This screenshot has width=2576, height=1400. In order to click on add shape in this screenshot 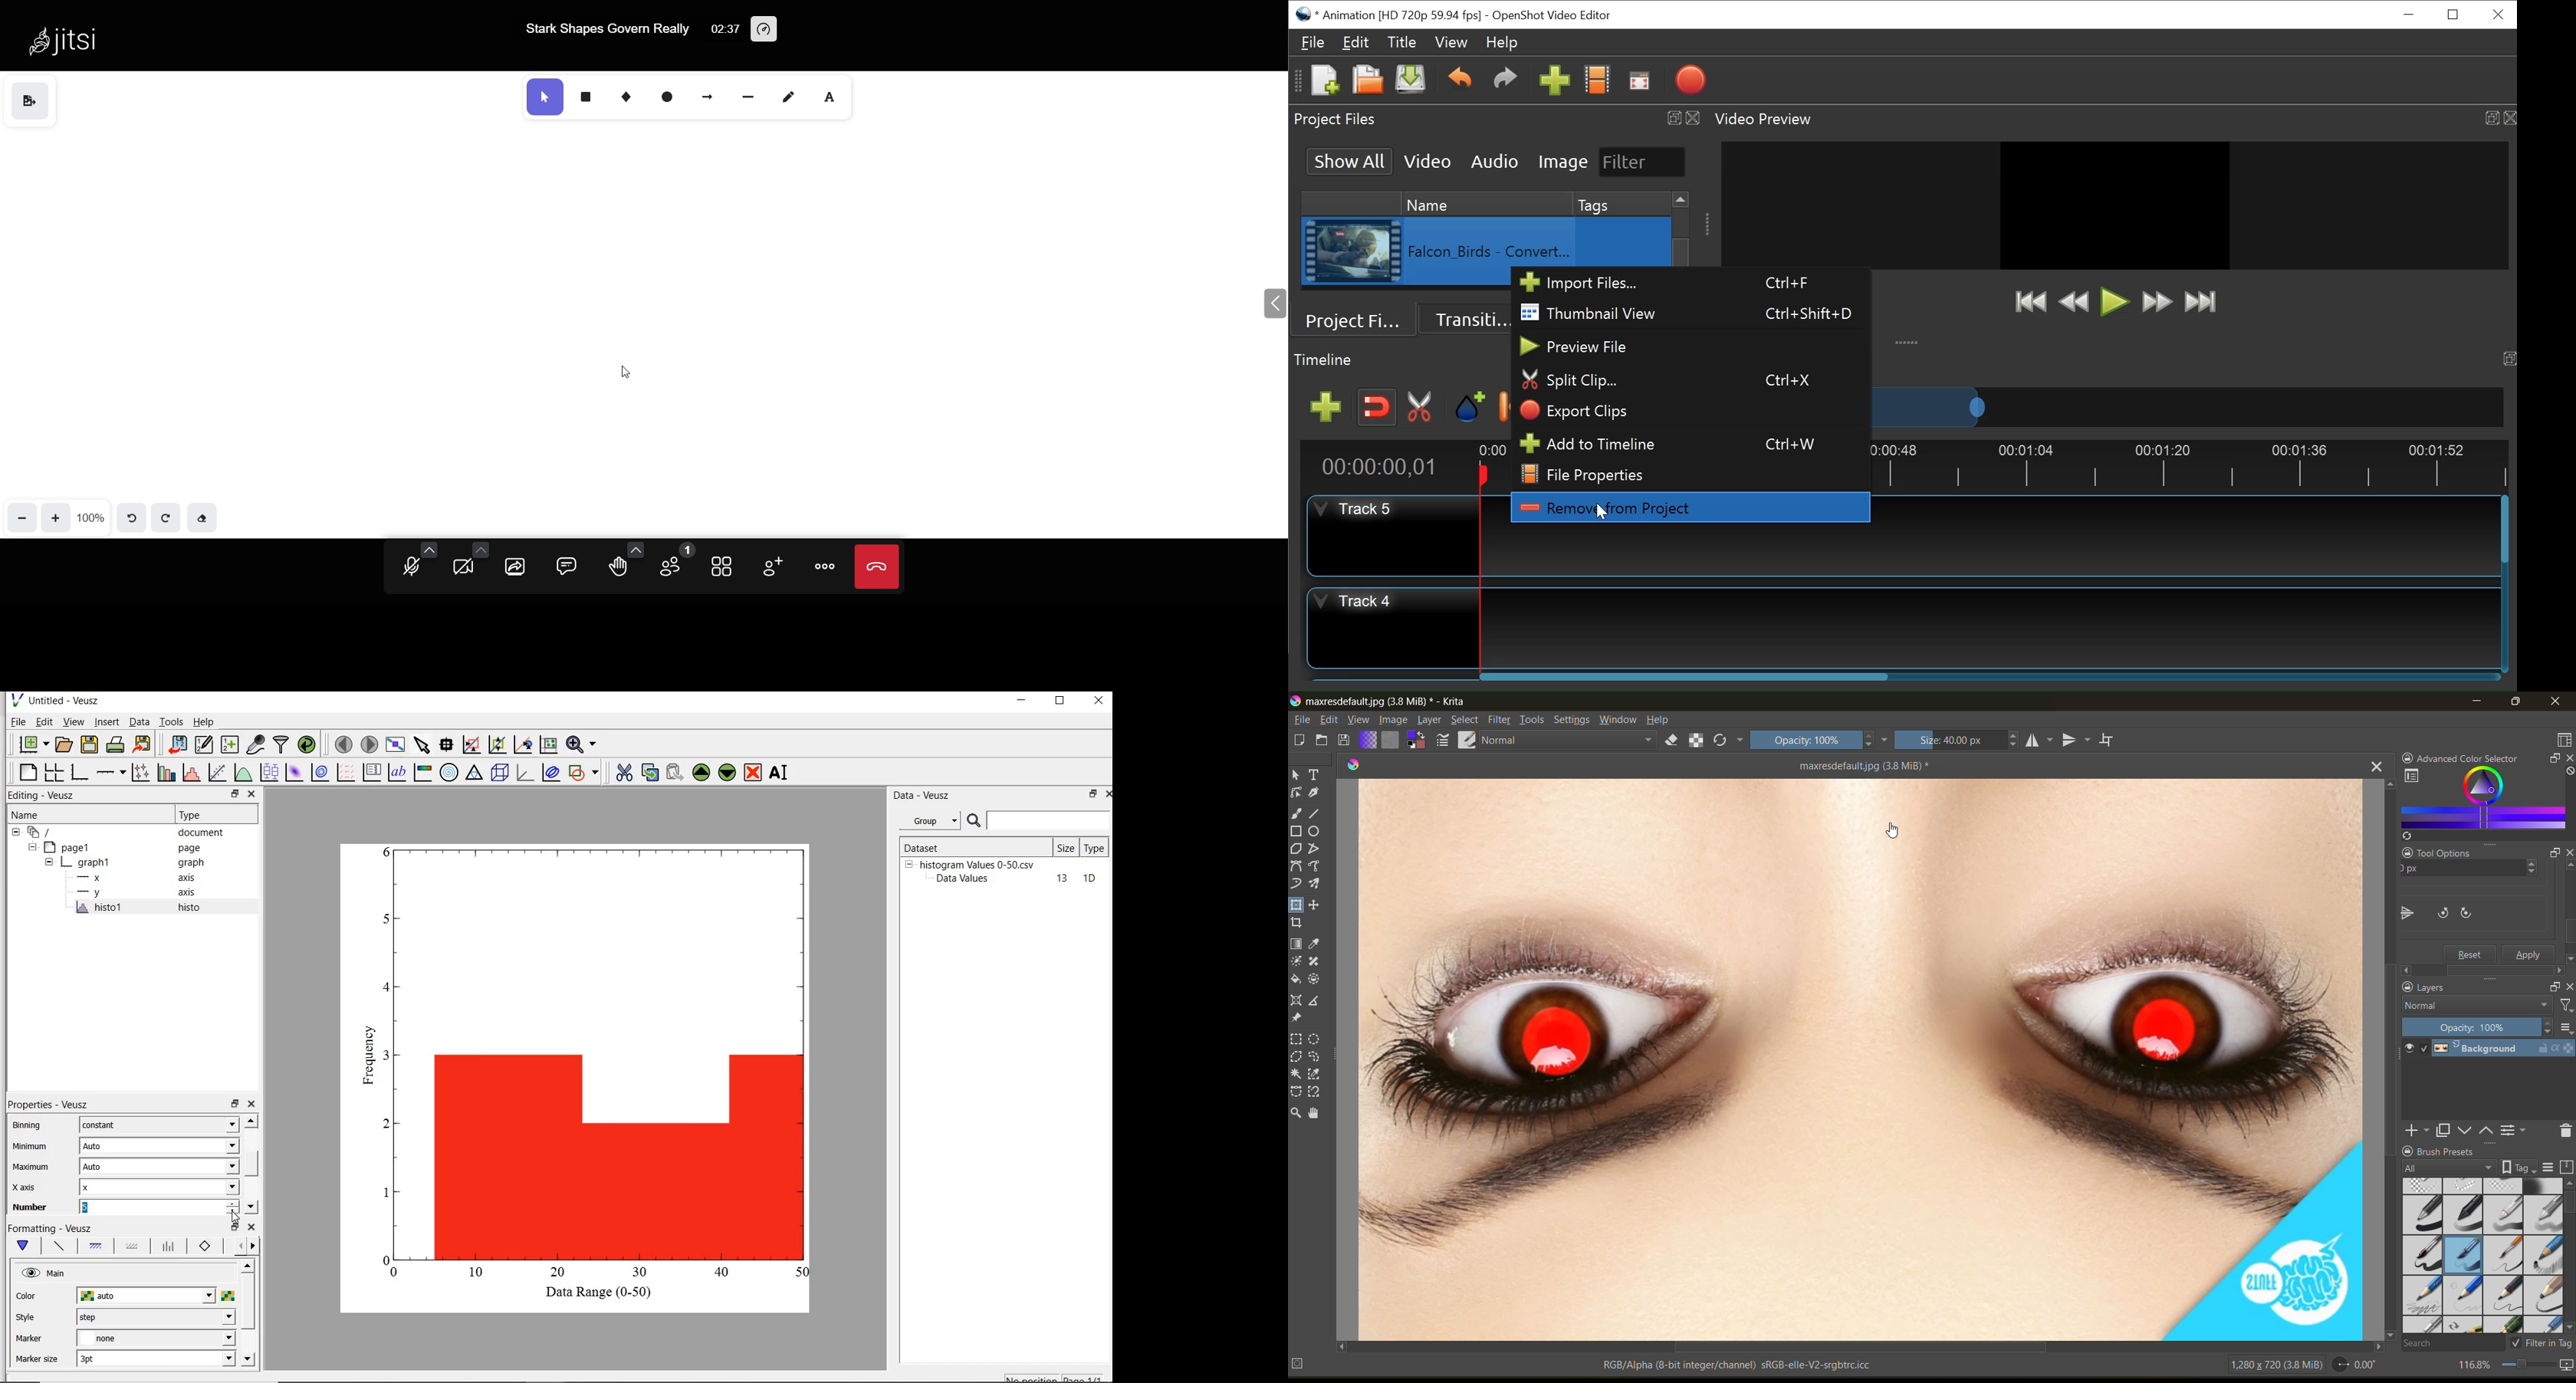, I will do `click(584, 774)`.